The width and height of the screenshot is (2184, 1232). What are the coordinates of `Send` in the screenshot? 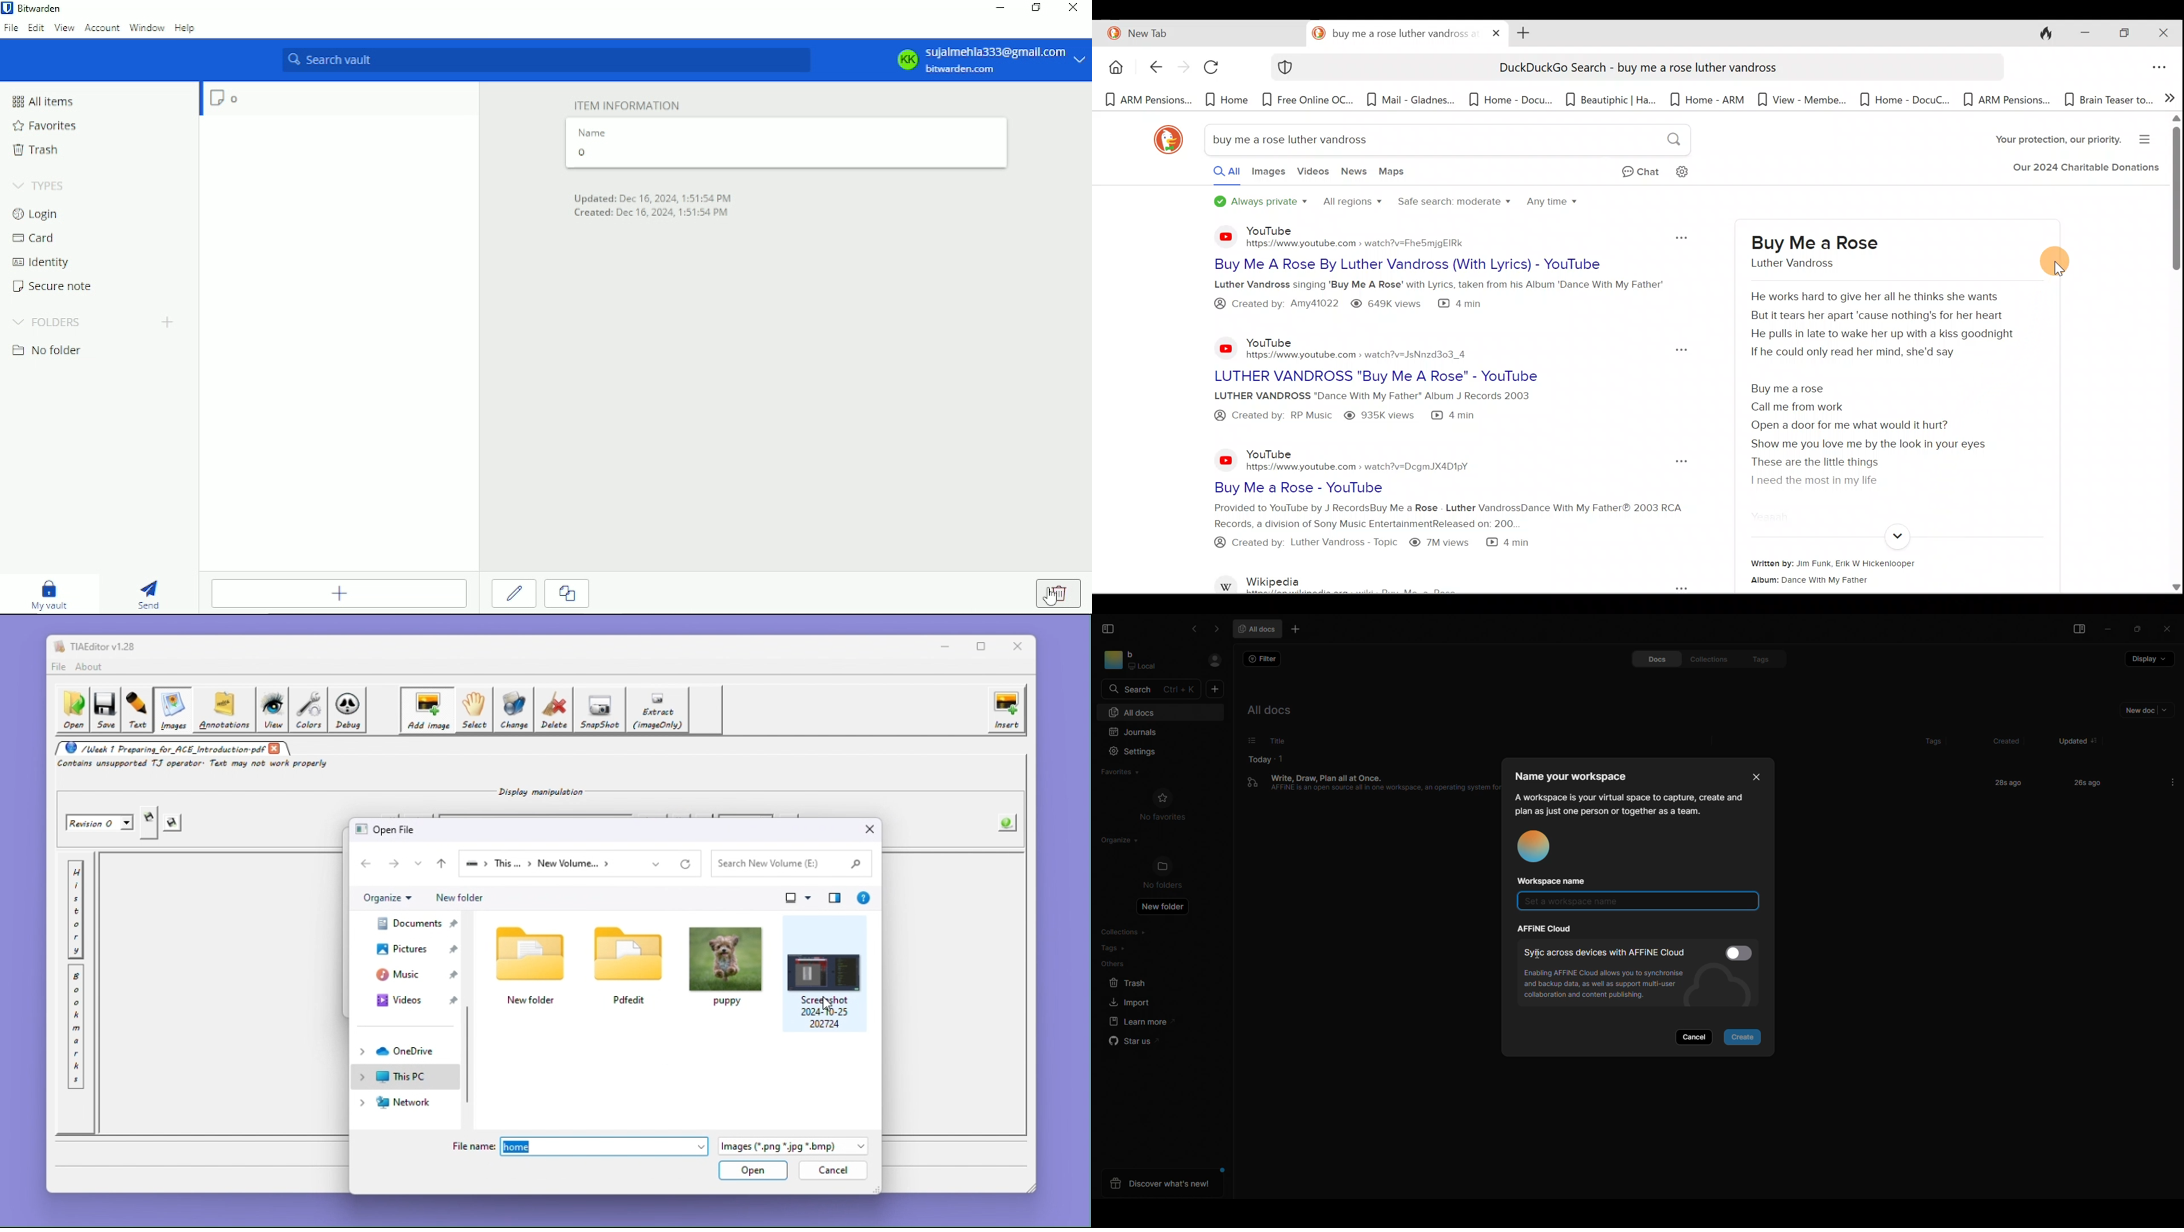 It's located at (147, 594).